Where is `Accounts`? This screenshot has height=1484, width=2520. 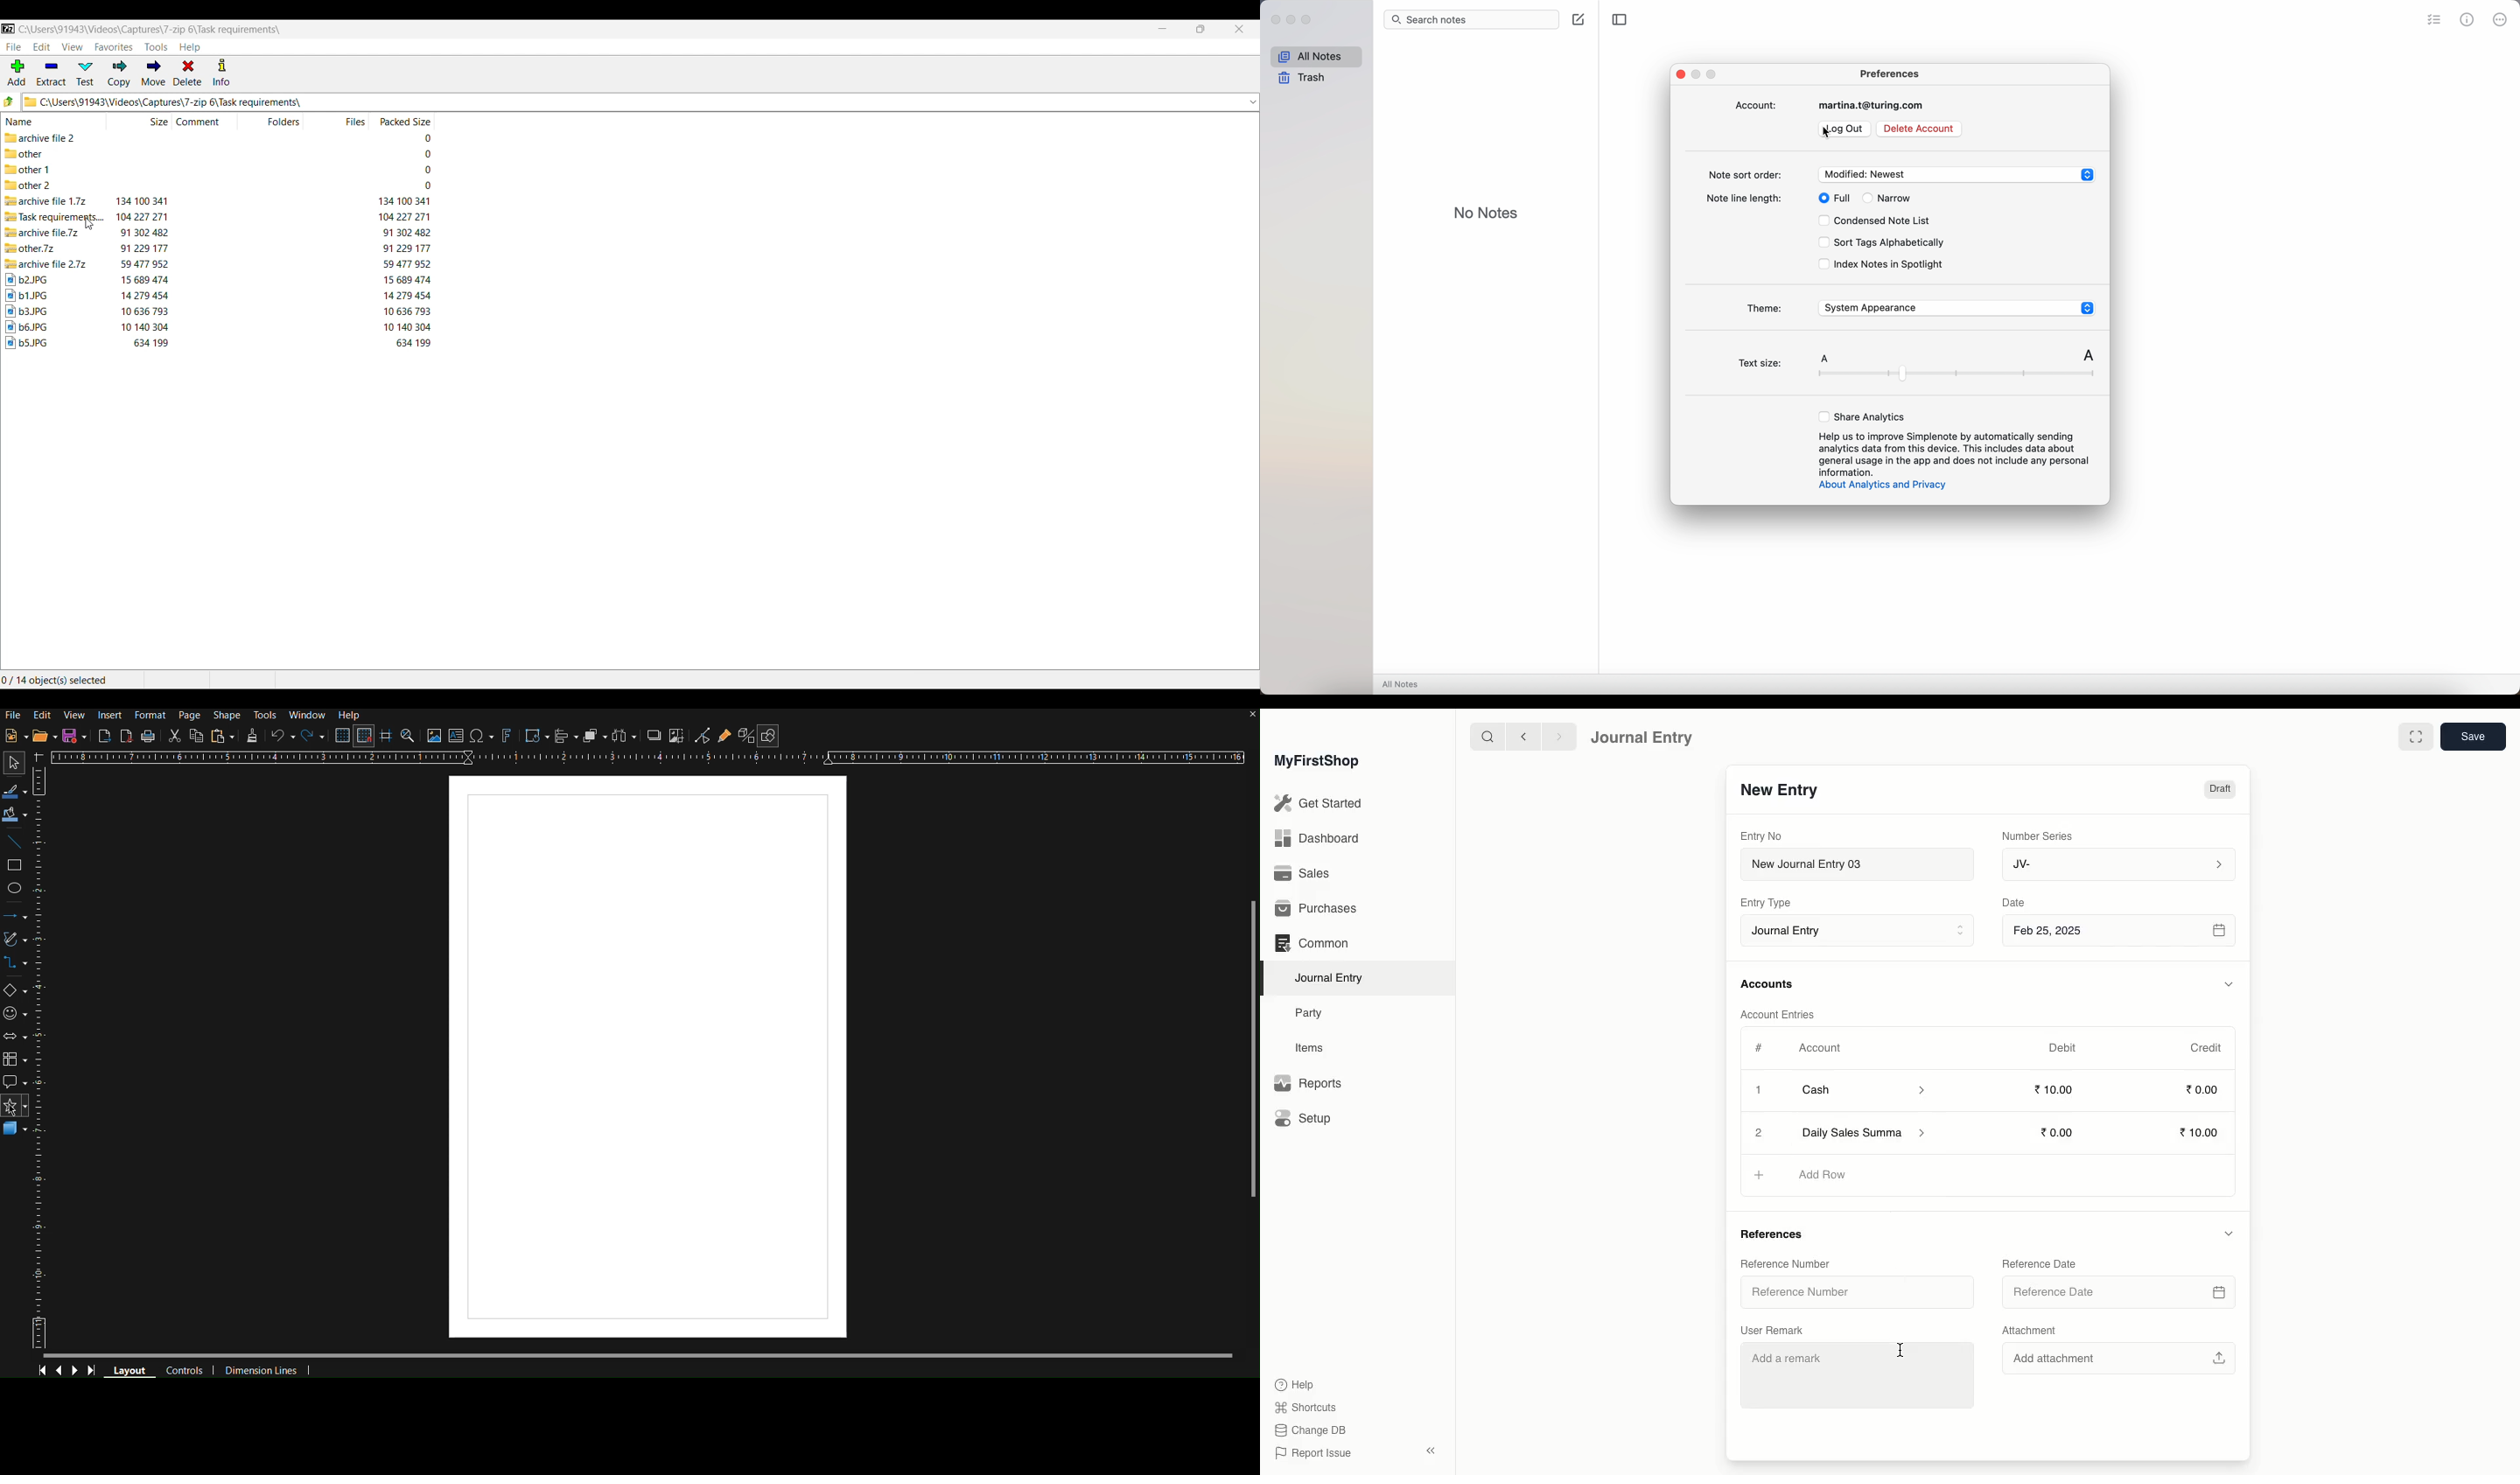
Accounts is located at coordinates (1768, 984).